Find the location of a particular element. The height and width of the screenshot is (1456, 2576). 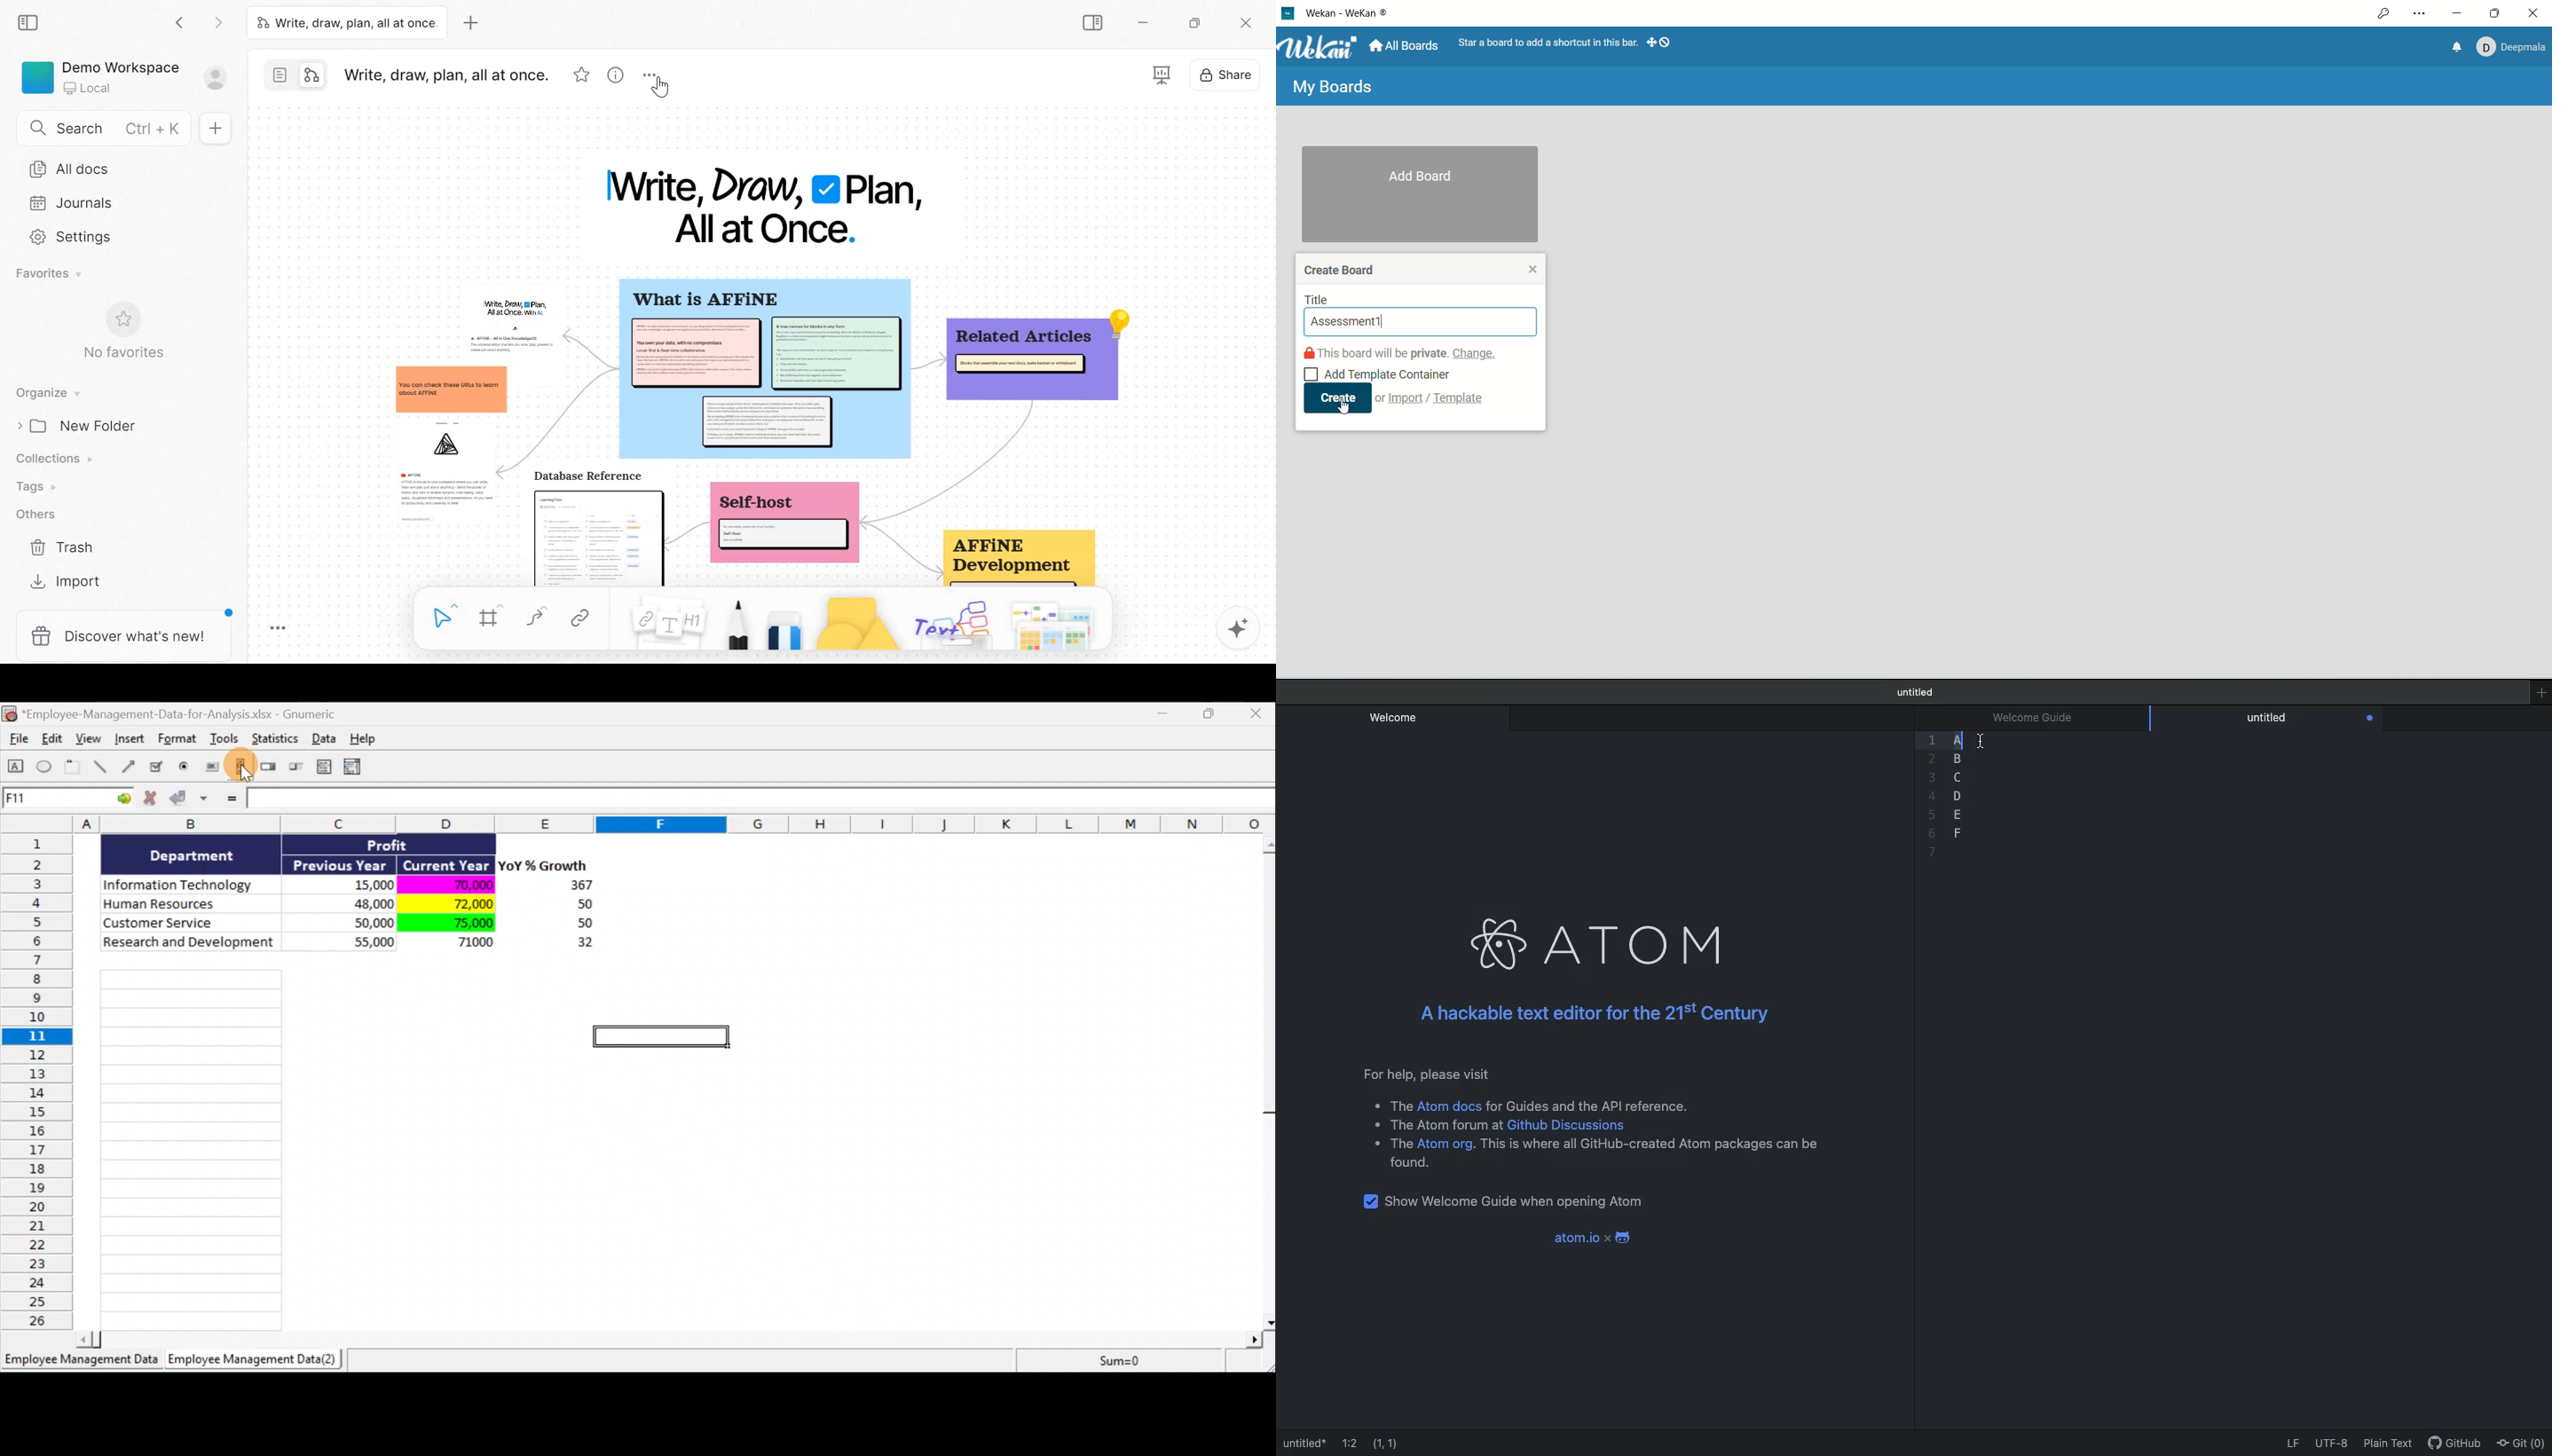

Data is located at coordinates (364, 903).